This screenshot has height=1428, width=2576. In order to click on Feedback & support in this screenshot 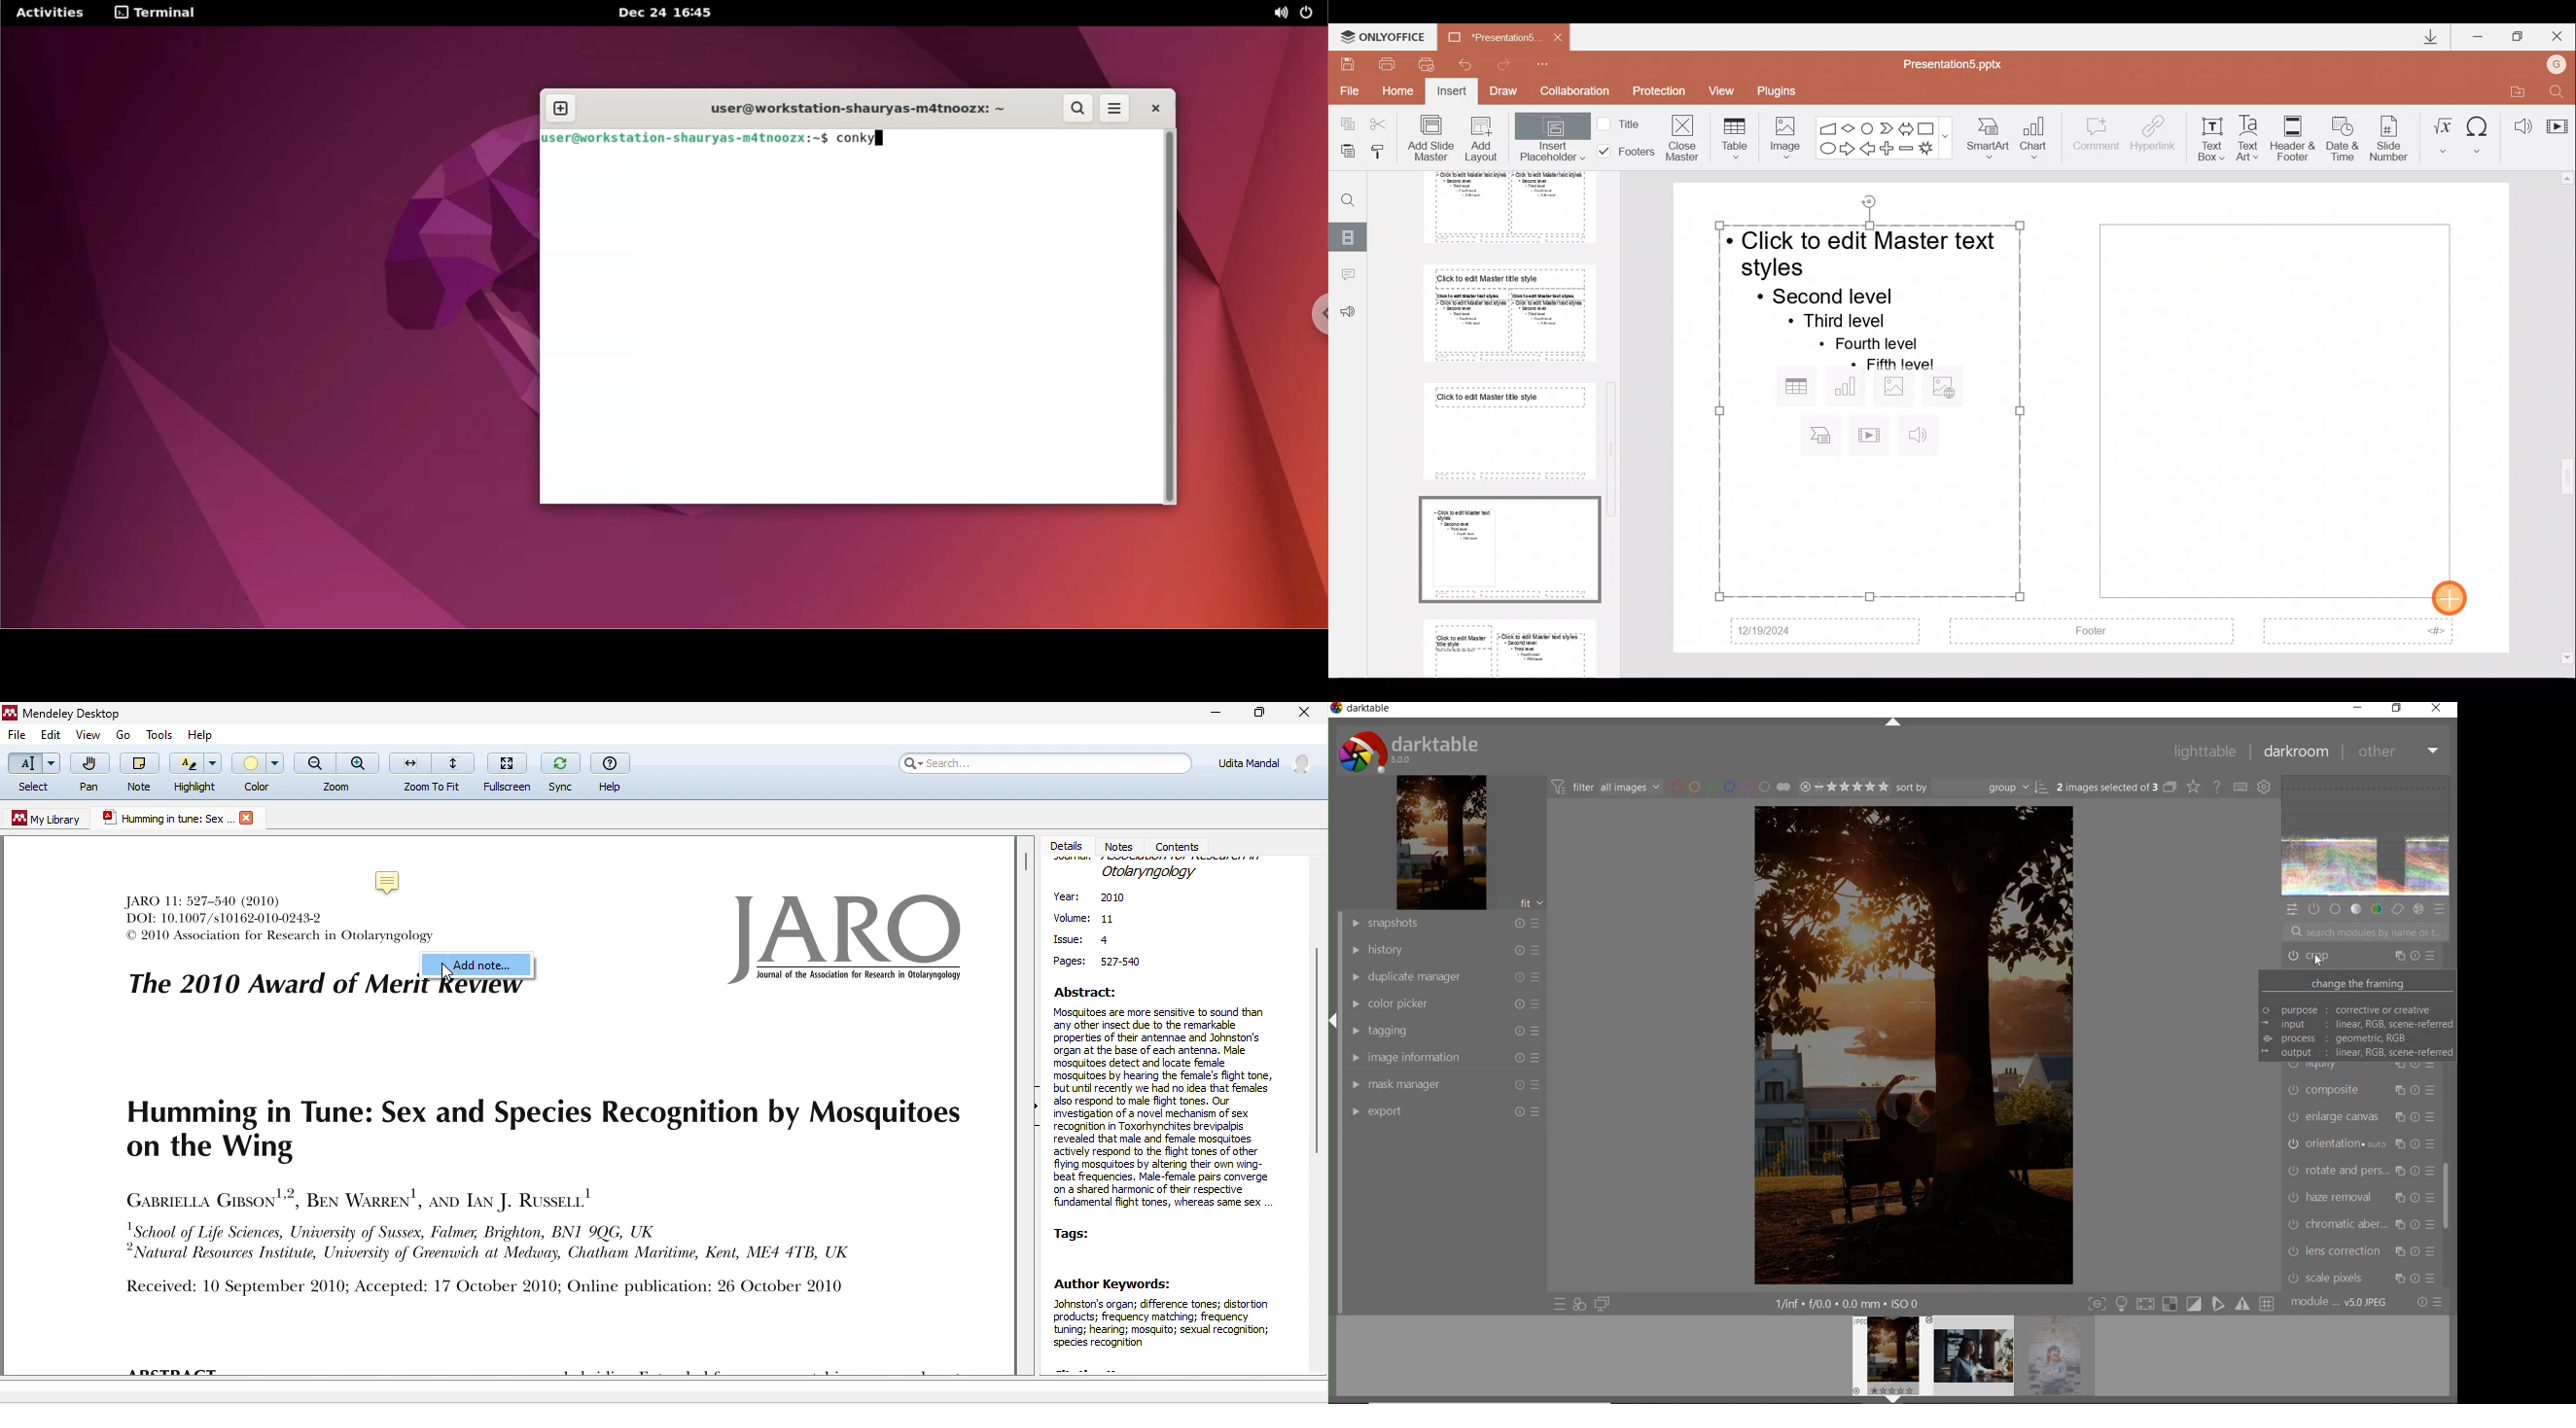, I will do `click(1348, 313)`.